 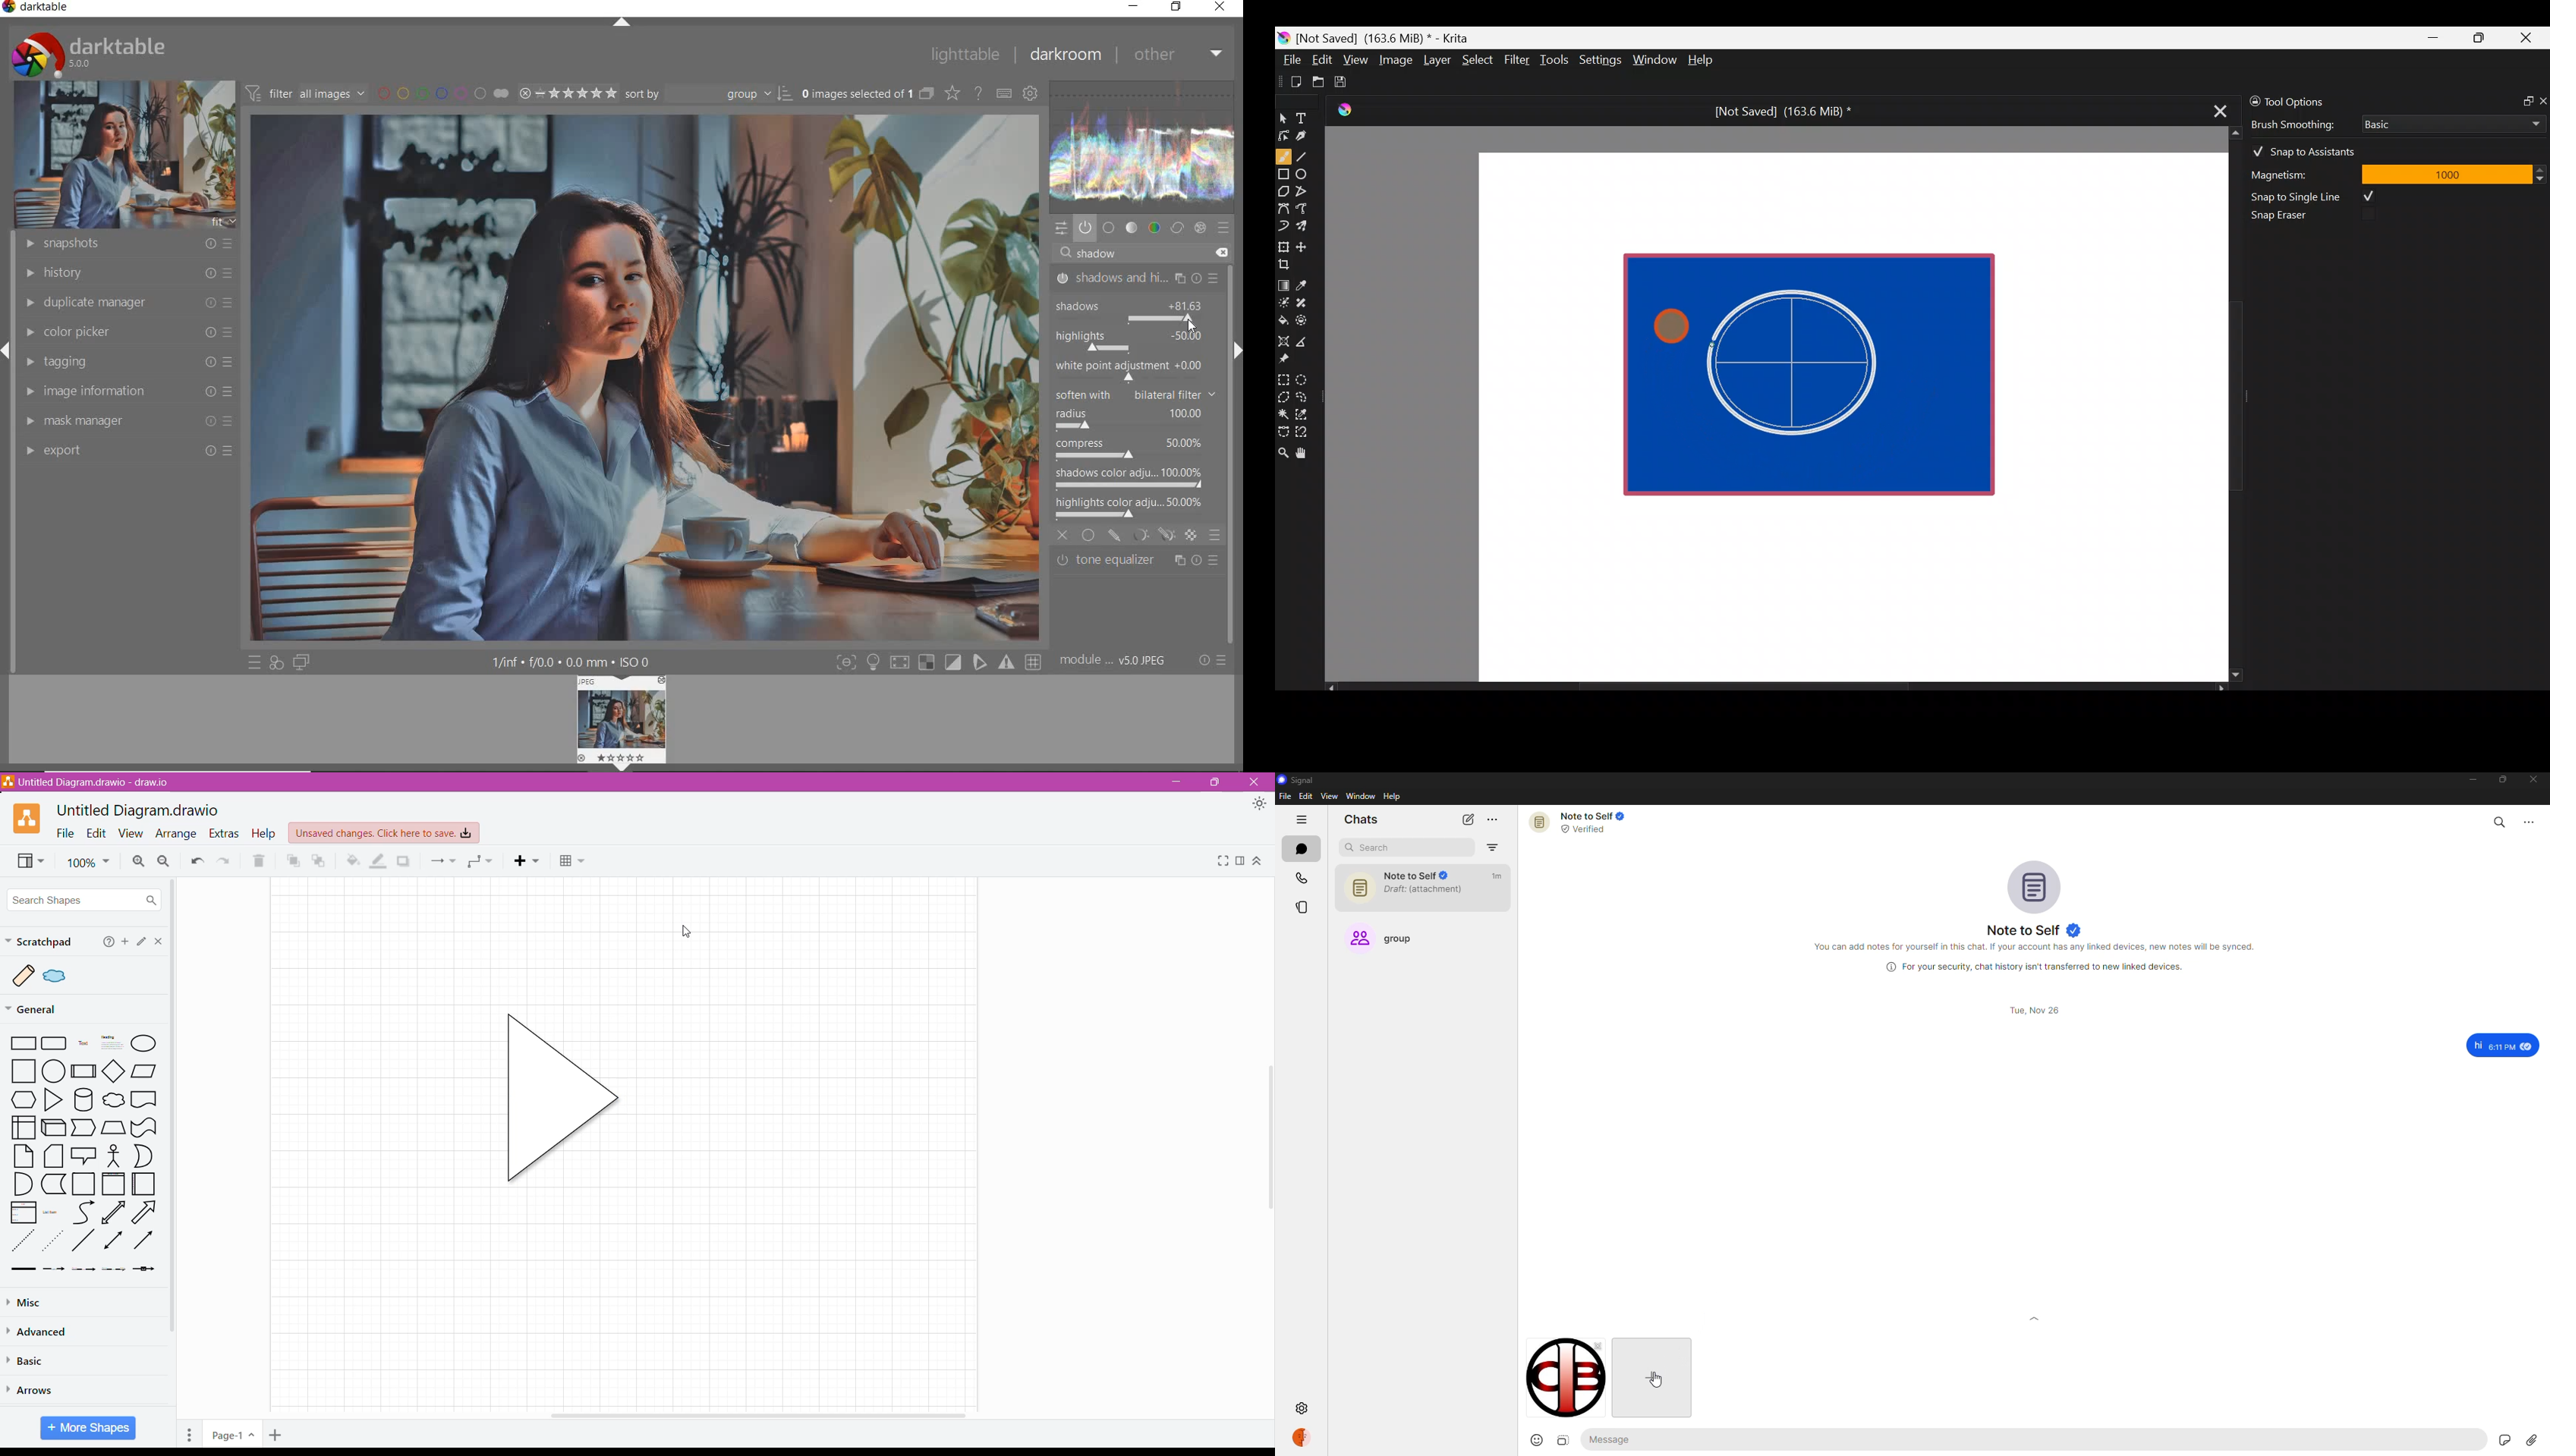 What do you see at coordinates (1300, 906) in the screenshot?
I see `stories` at bounding box center [1300, 906].